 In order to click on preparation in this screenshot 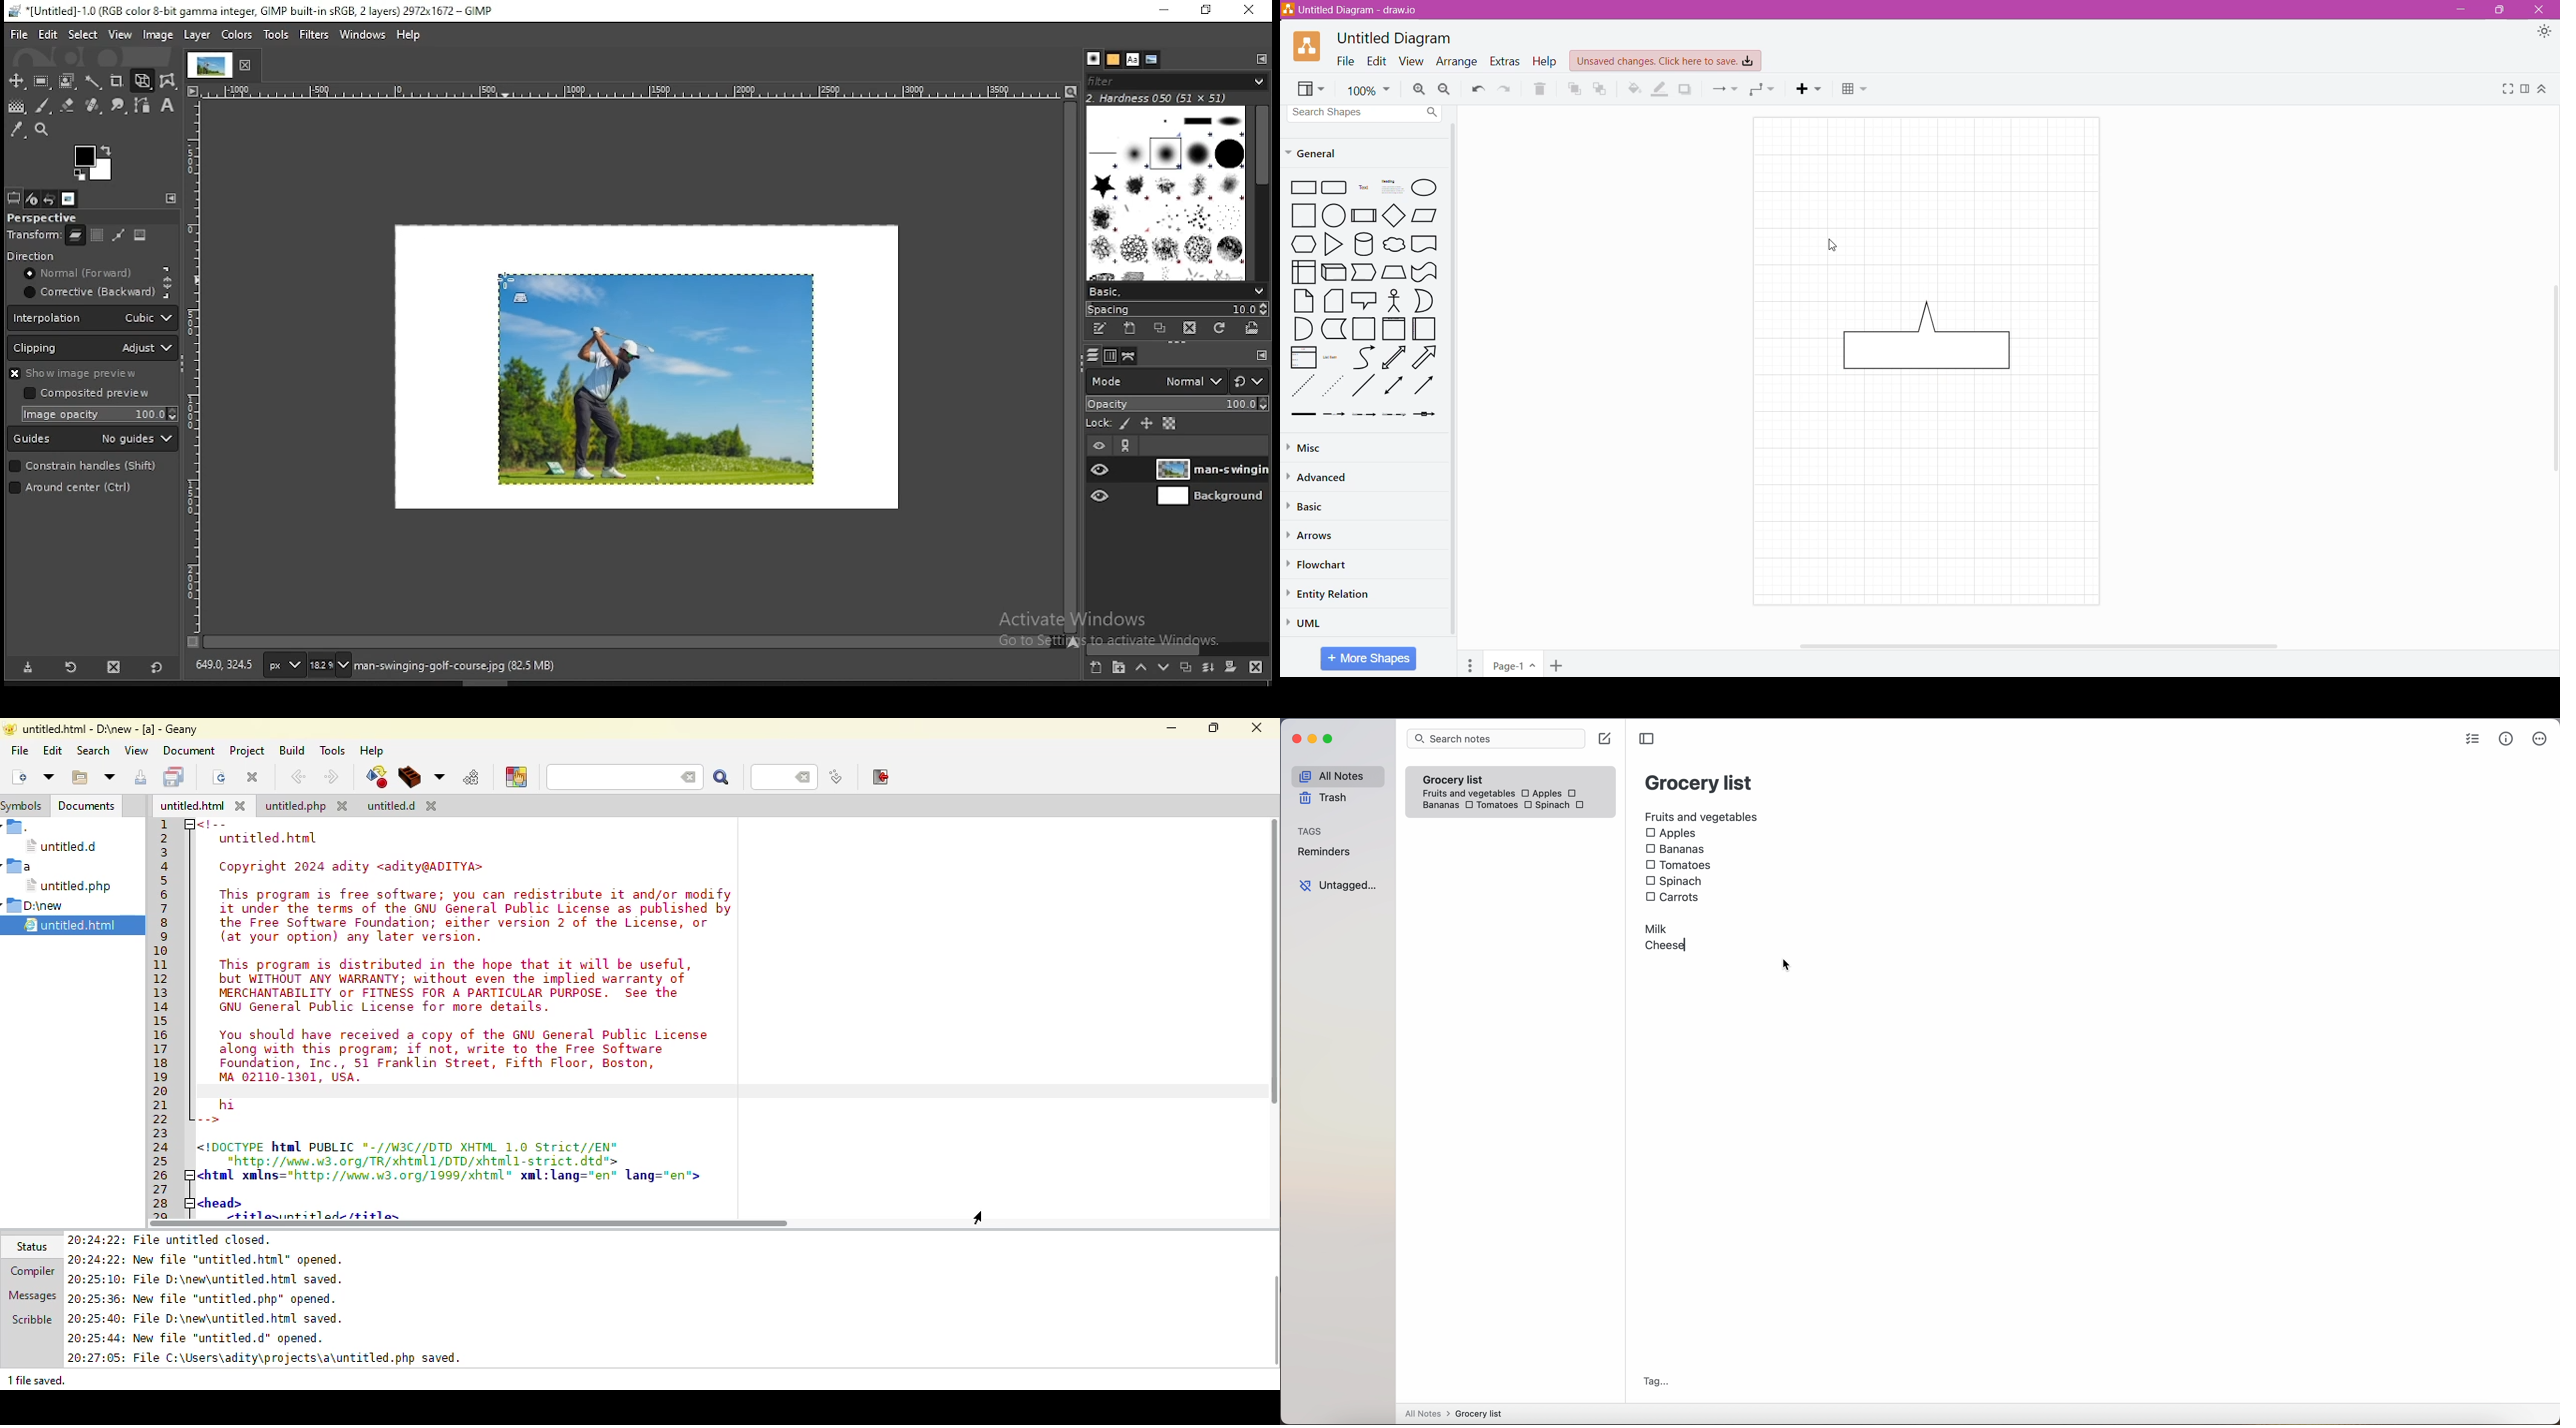, I will do `click(1300, 245)`.